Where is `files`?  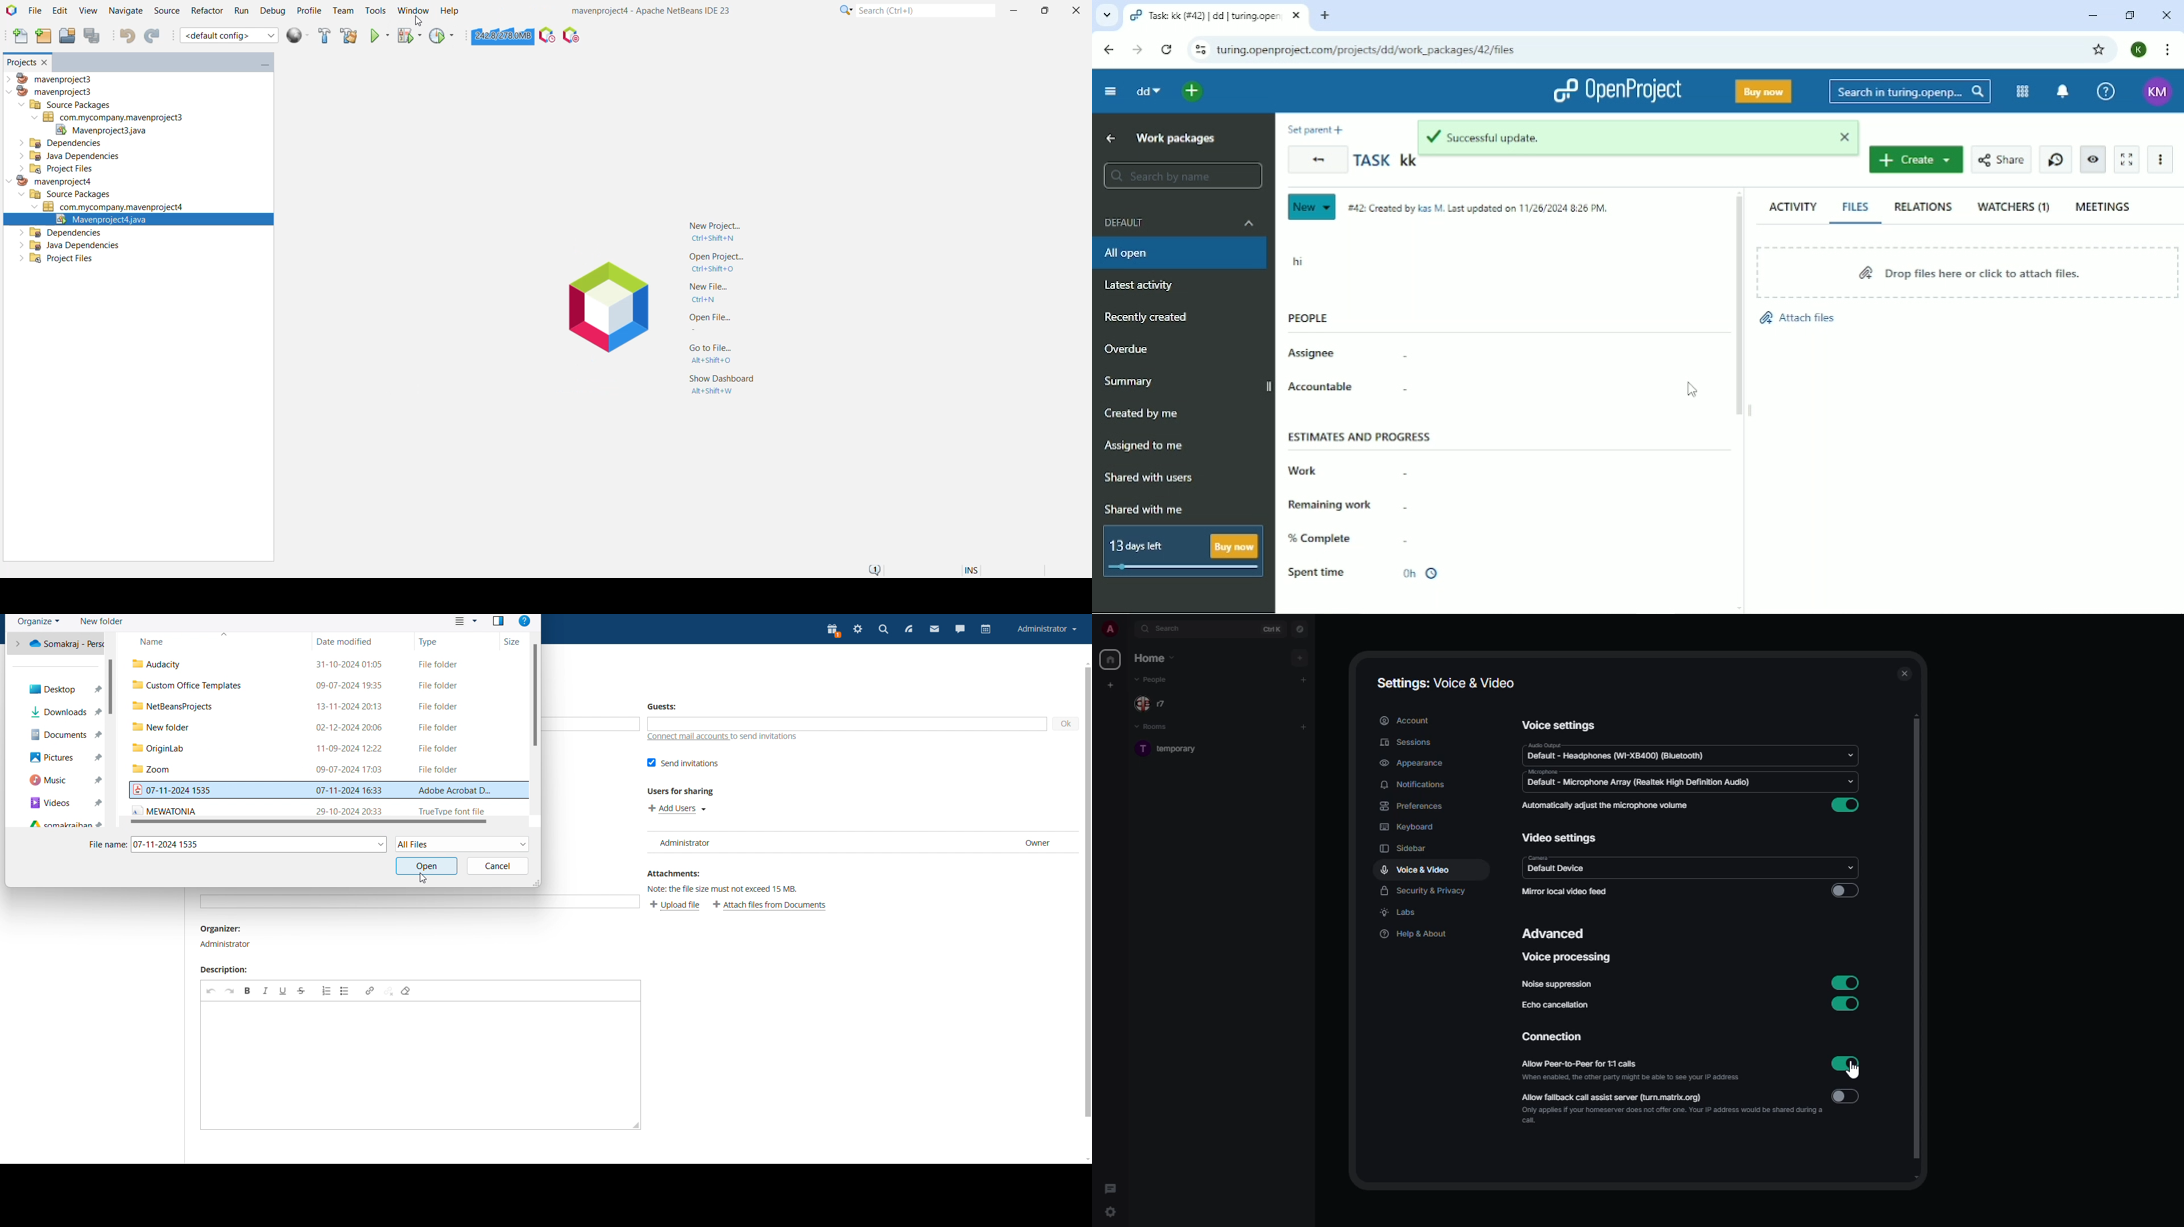
files is located at coordinates (322, 661).